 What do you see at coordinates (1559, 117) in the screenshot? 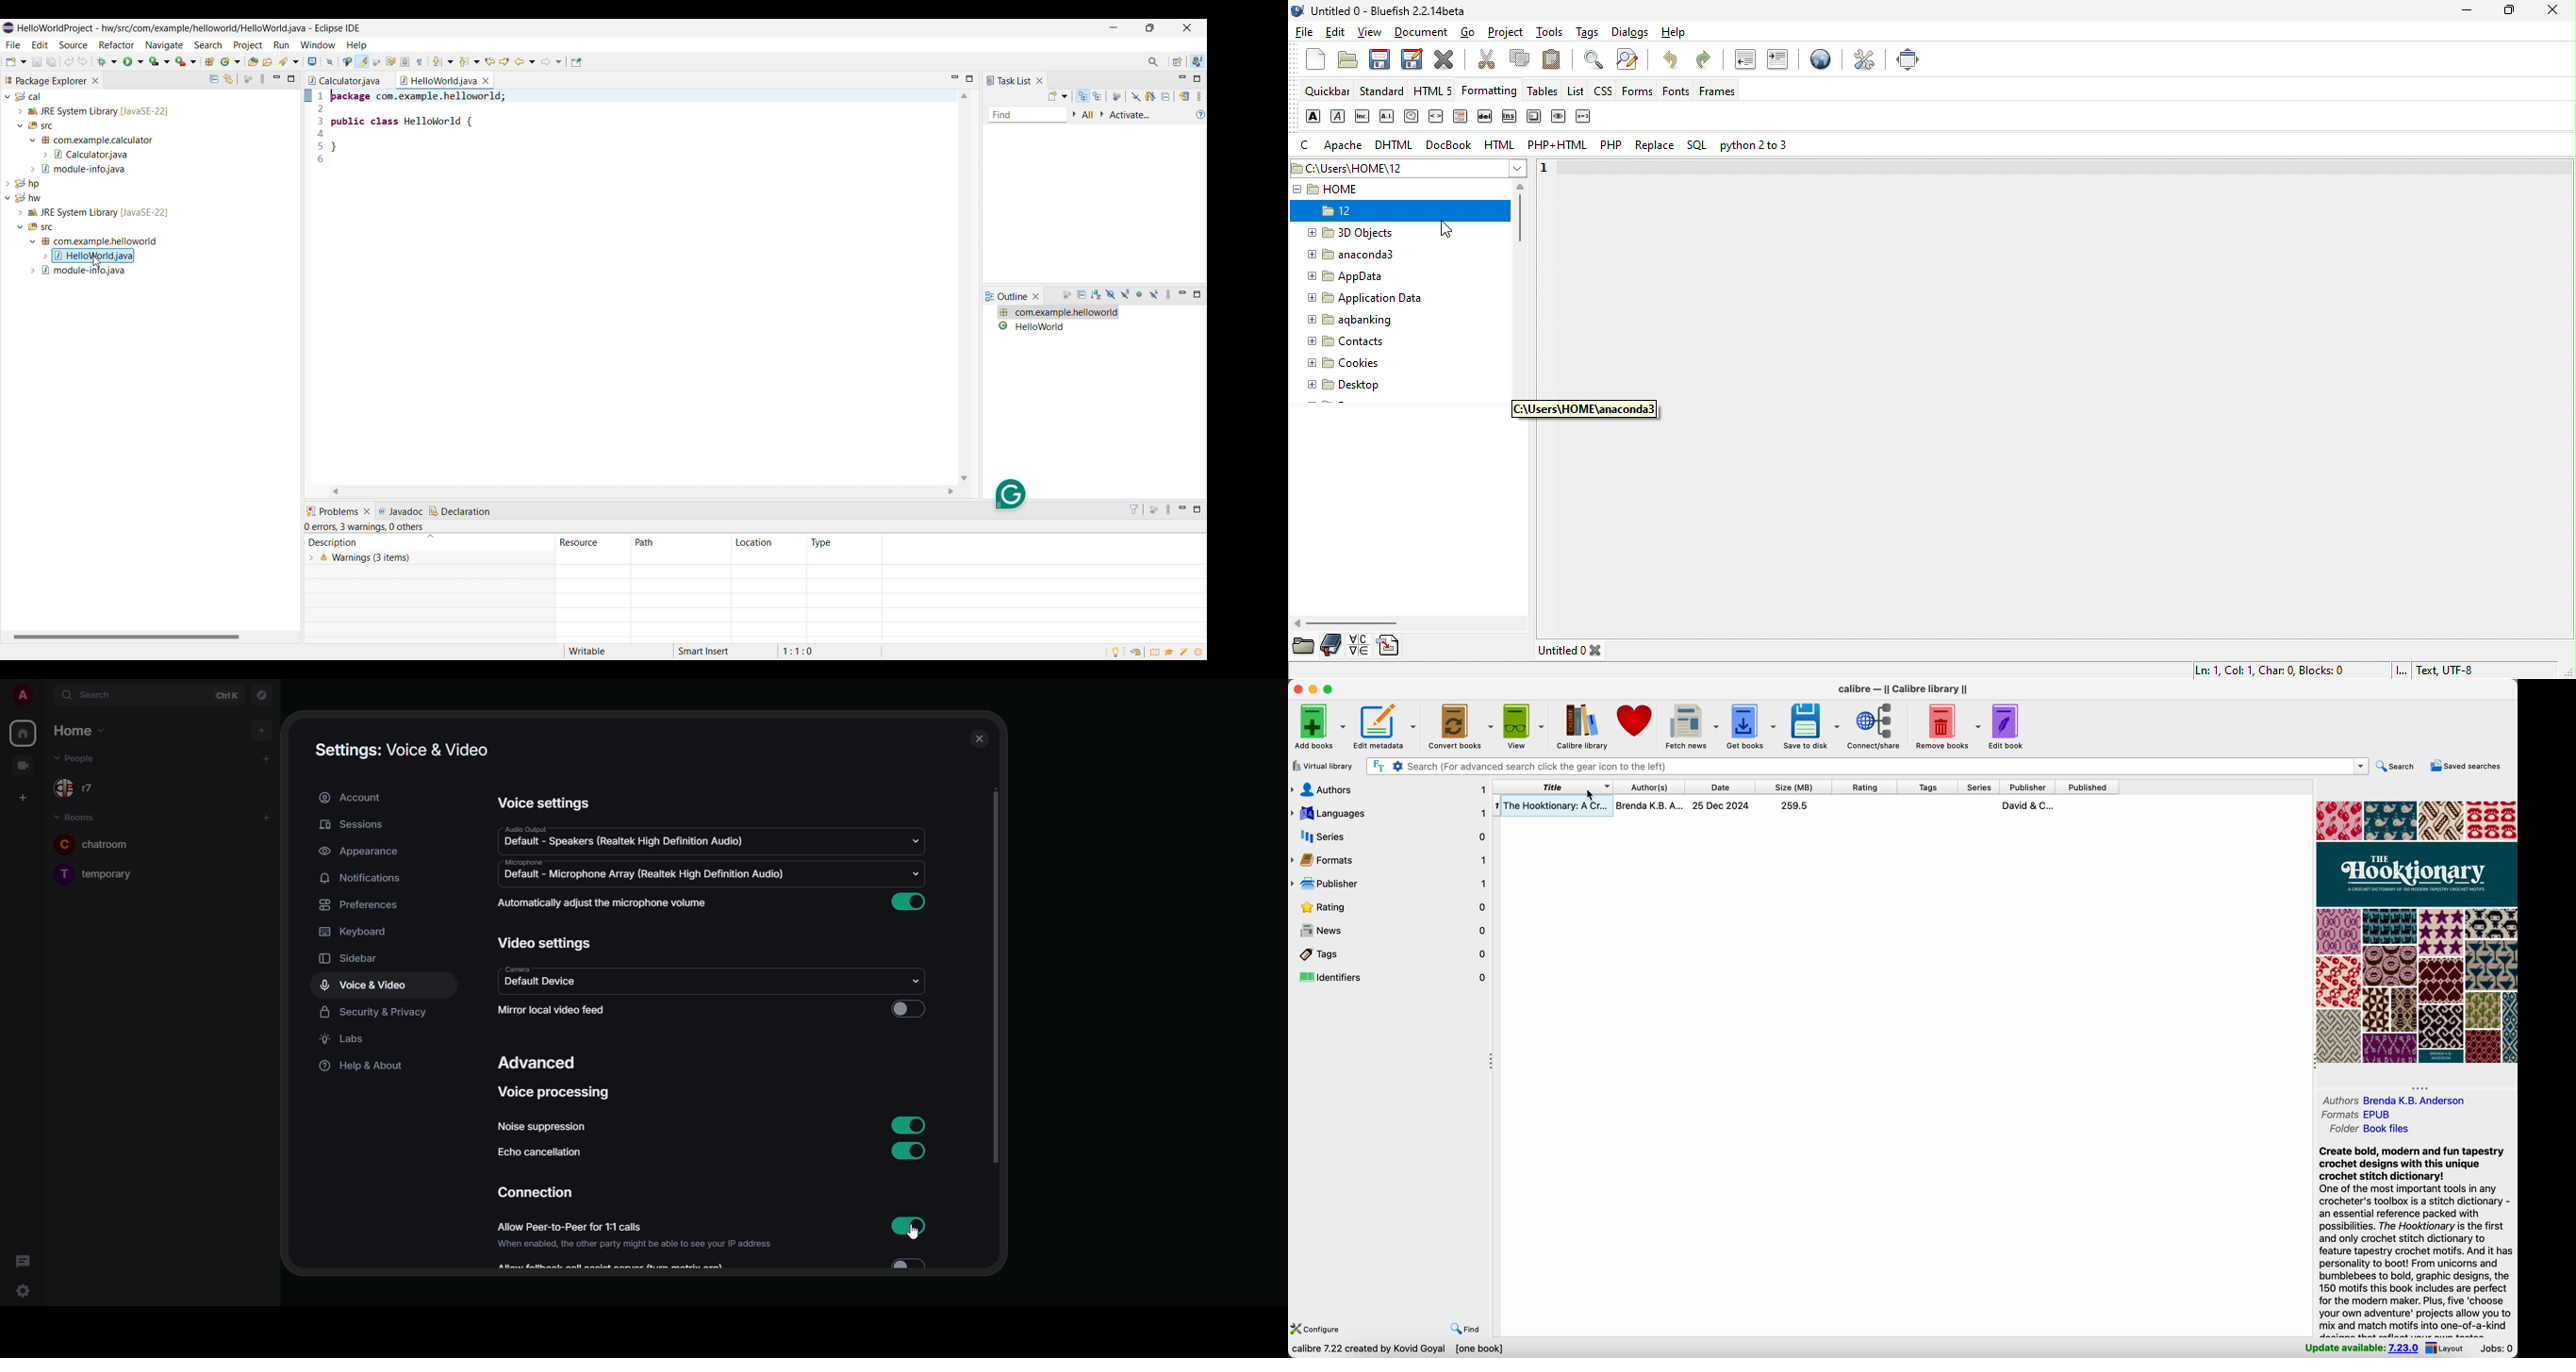
I see `sample` at bounding box center [1559, 117].